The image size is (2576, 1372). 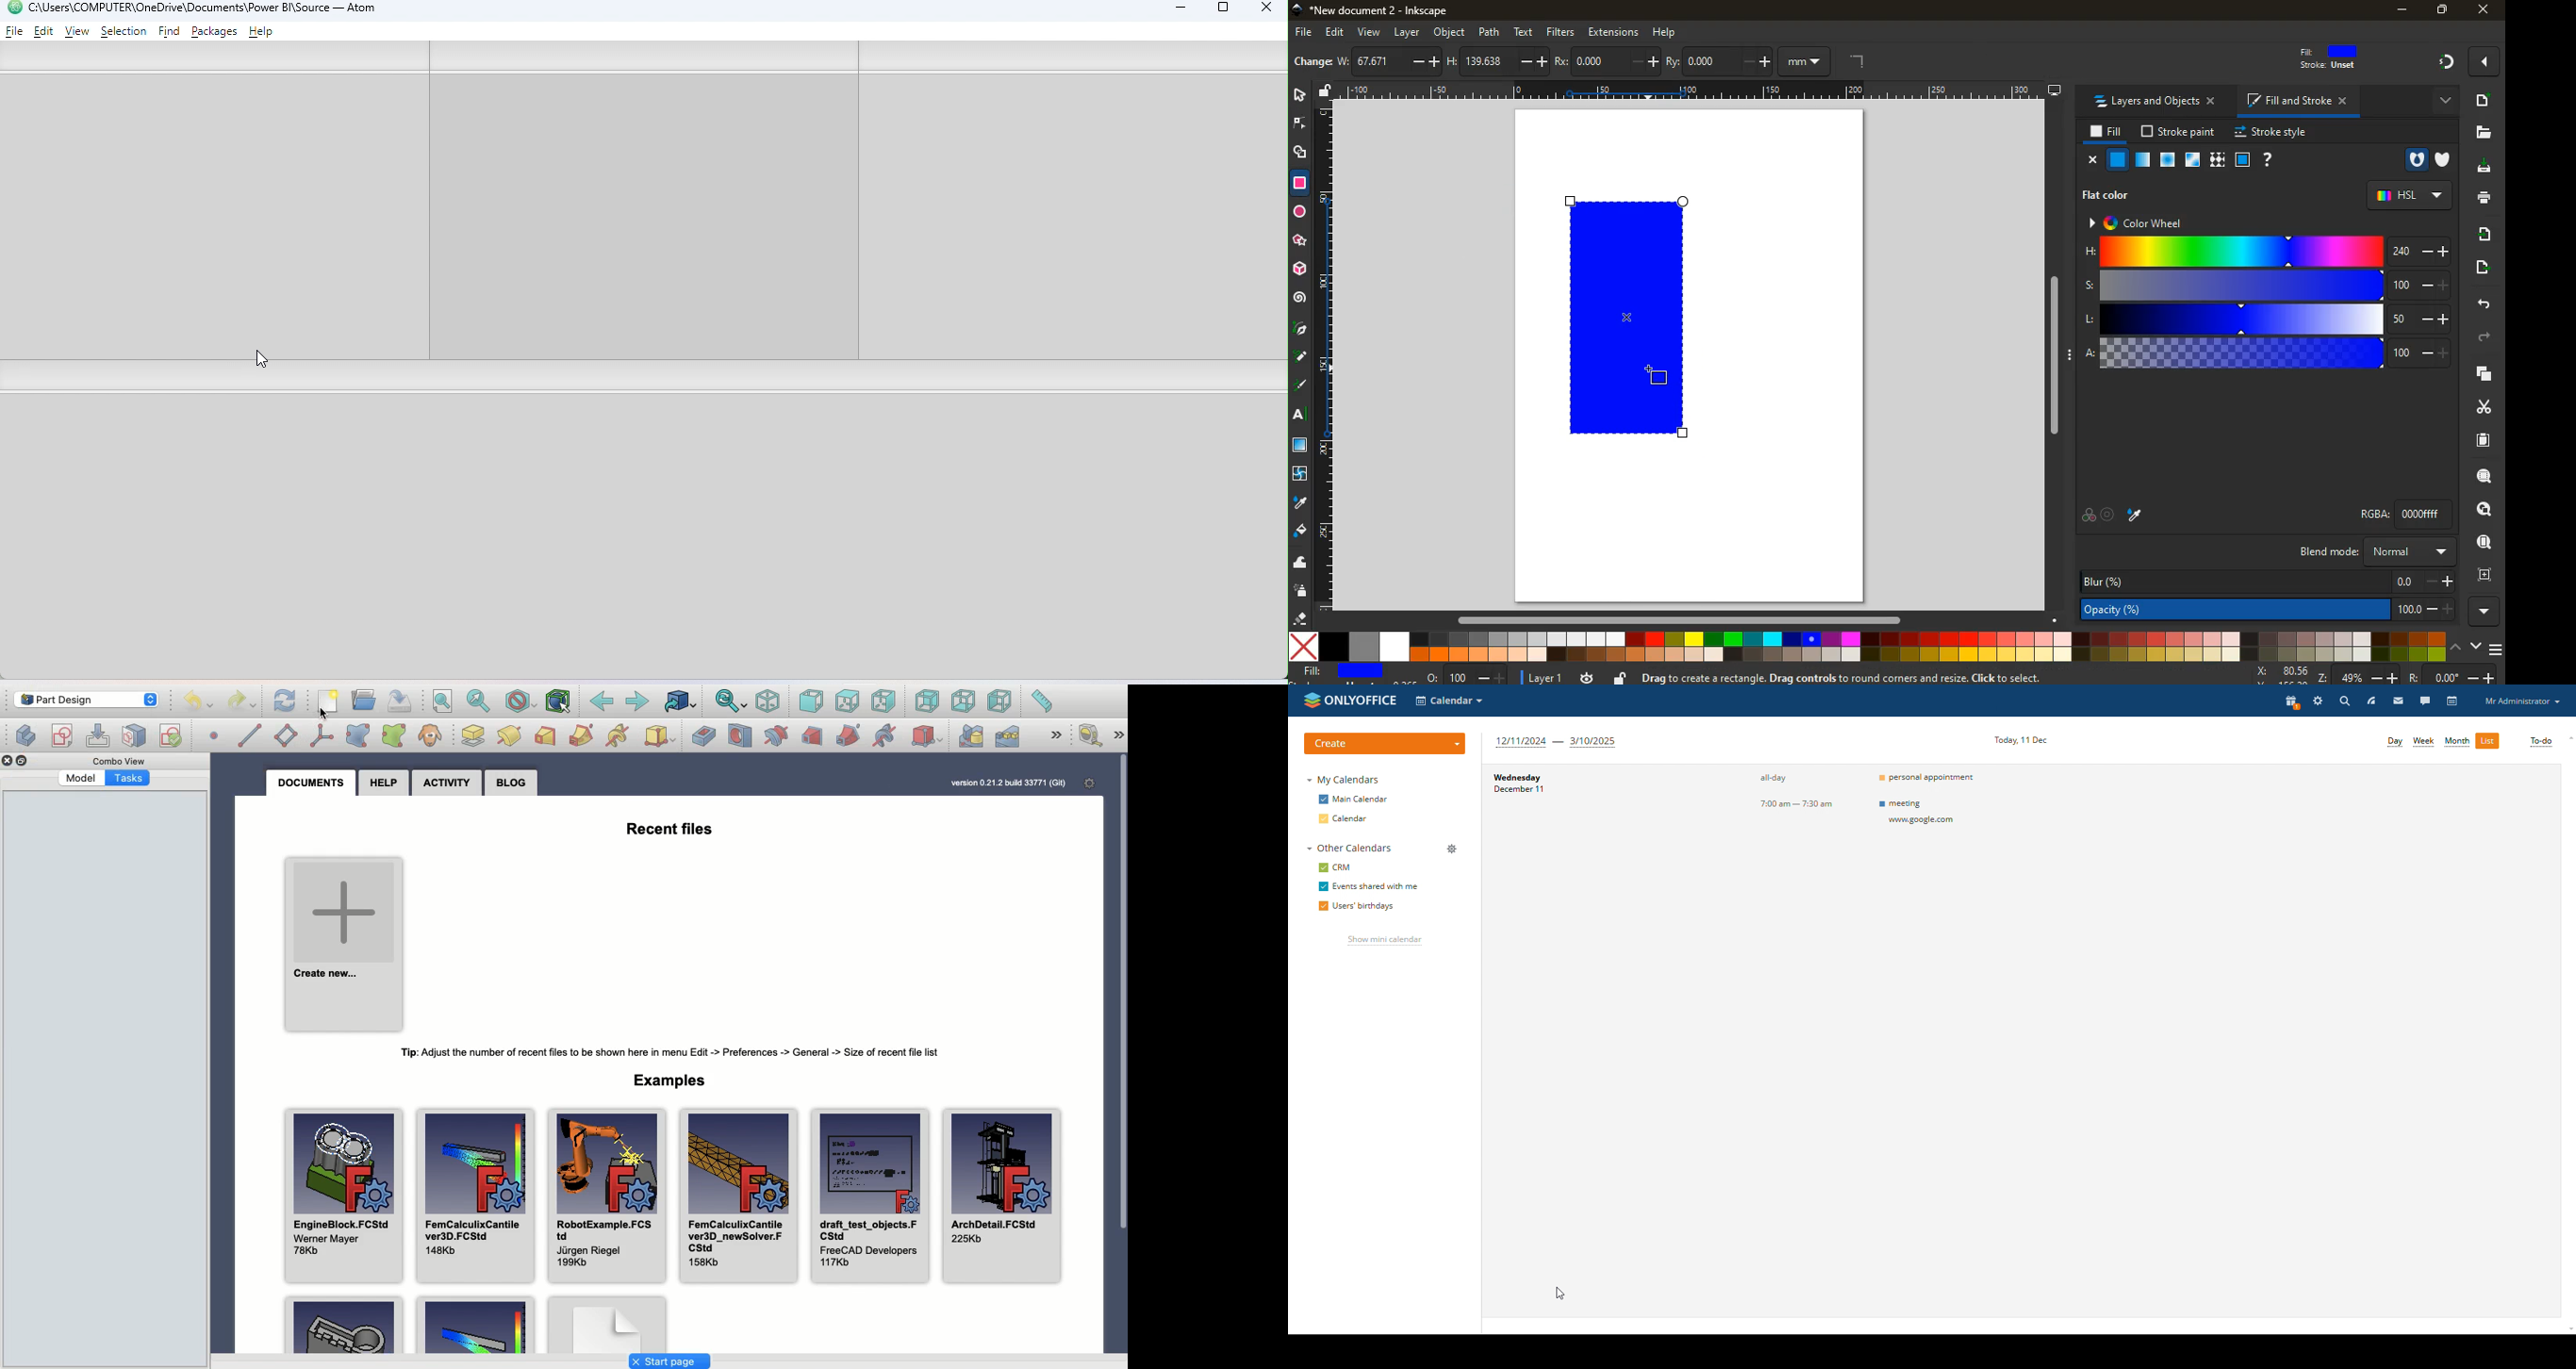 What do you see at coordinates (814, 738) in the screenshot?
I see `Subtractive loft` at bounding box center [814, 738].